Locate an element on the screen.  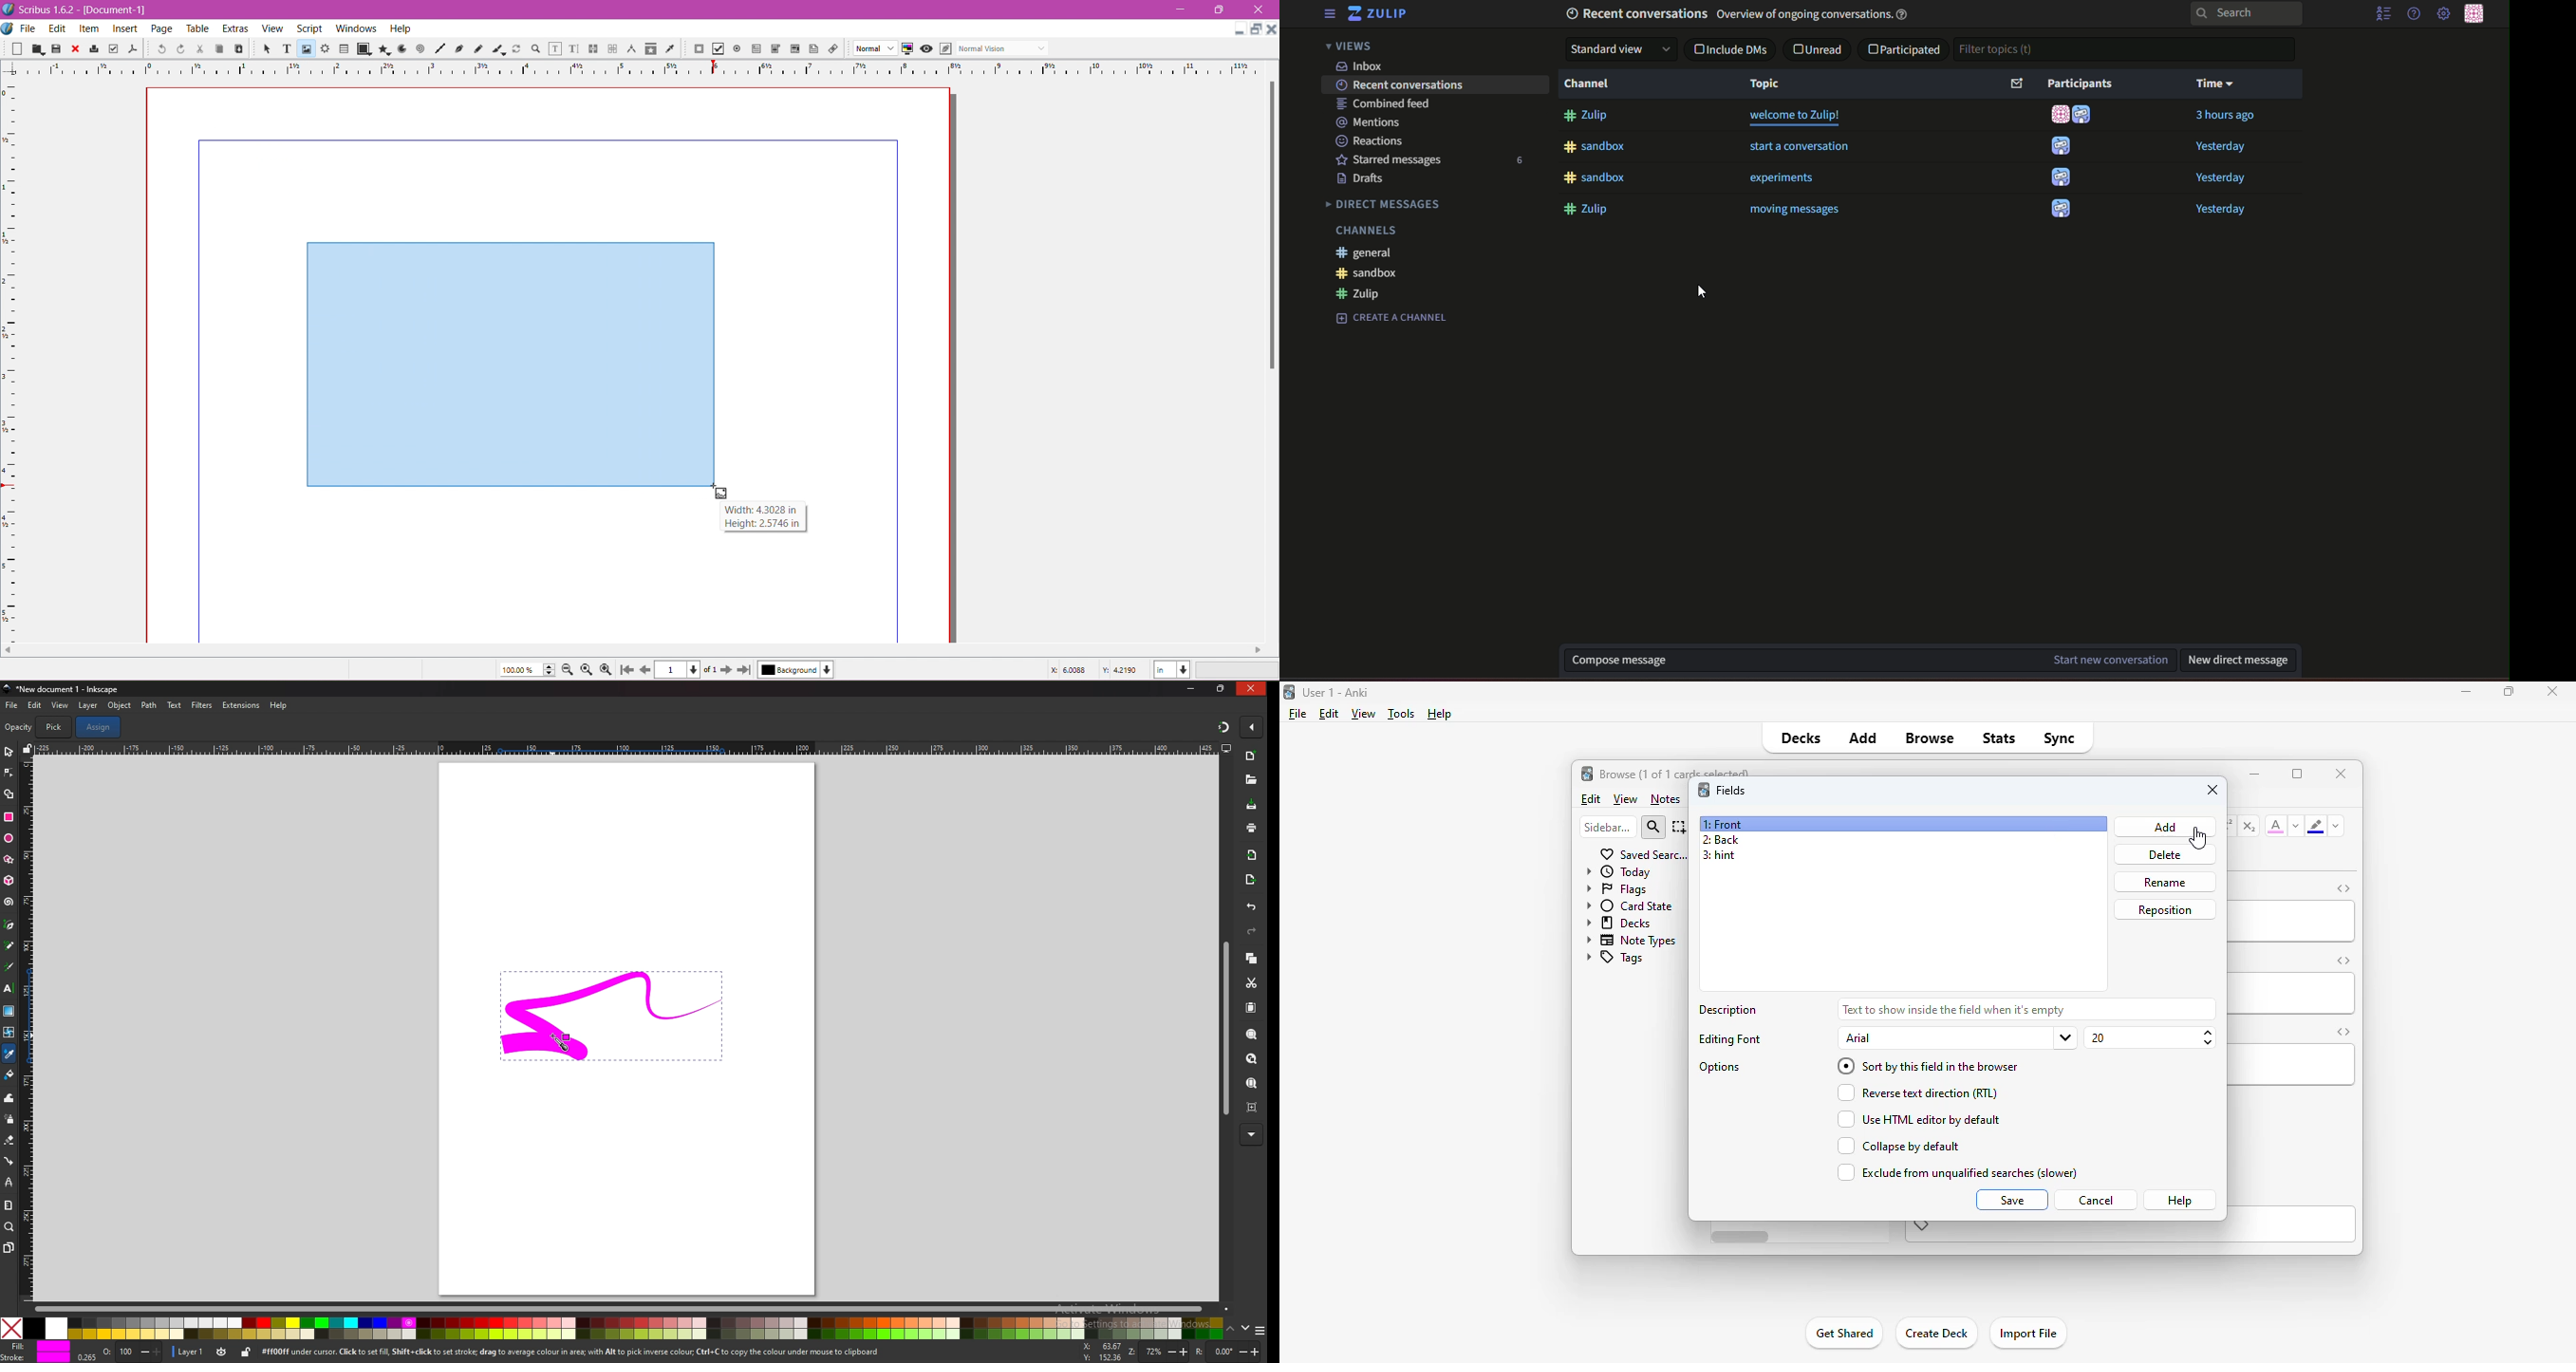
info is located at coordinates (575, 1350).